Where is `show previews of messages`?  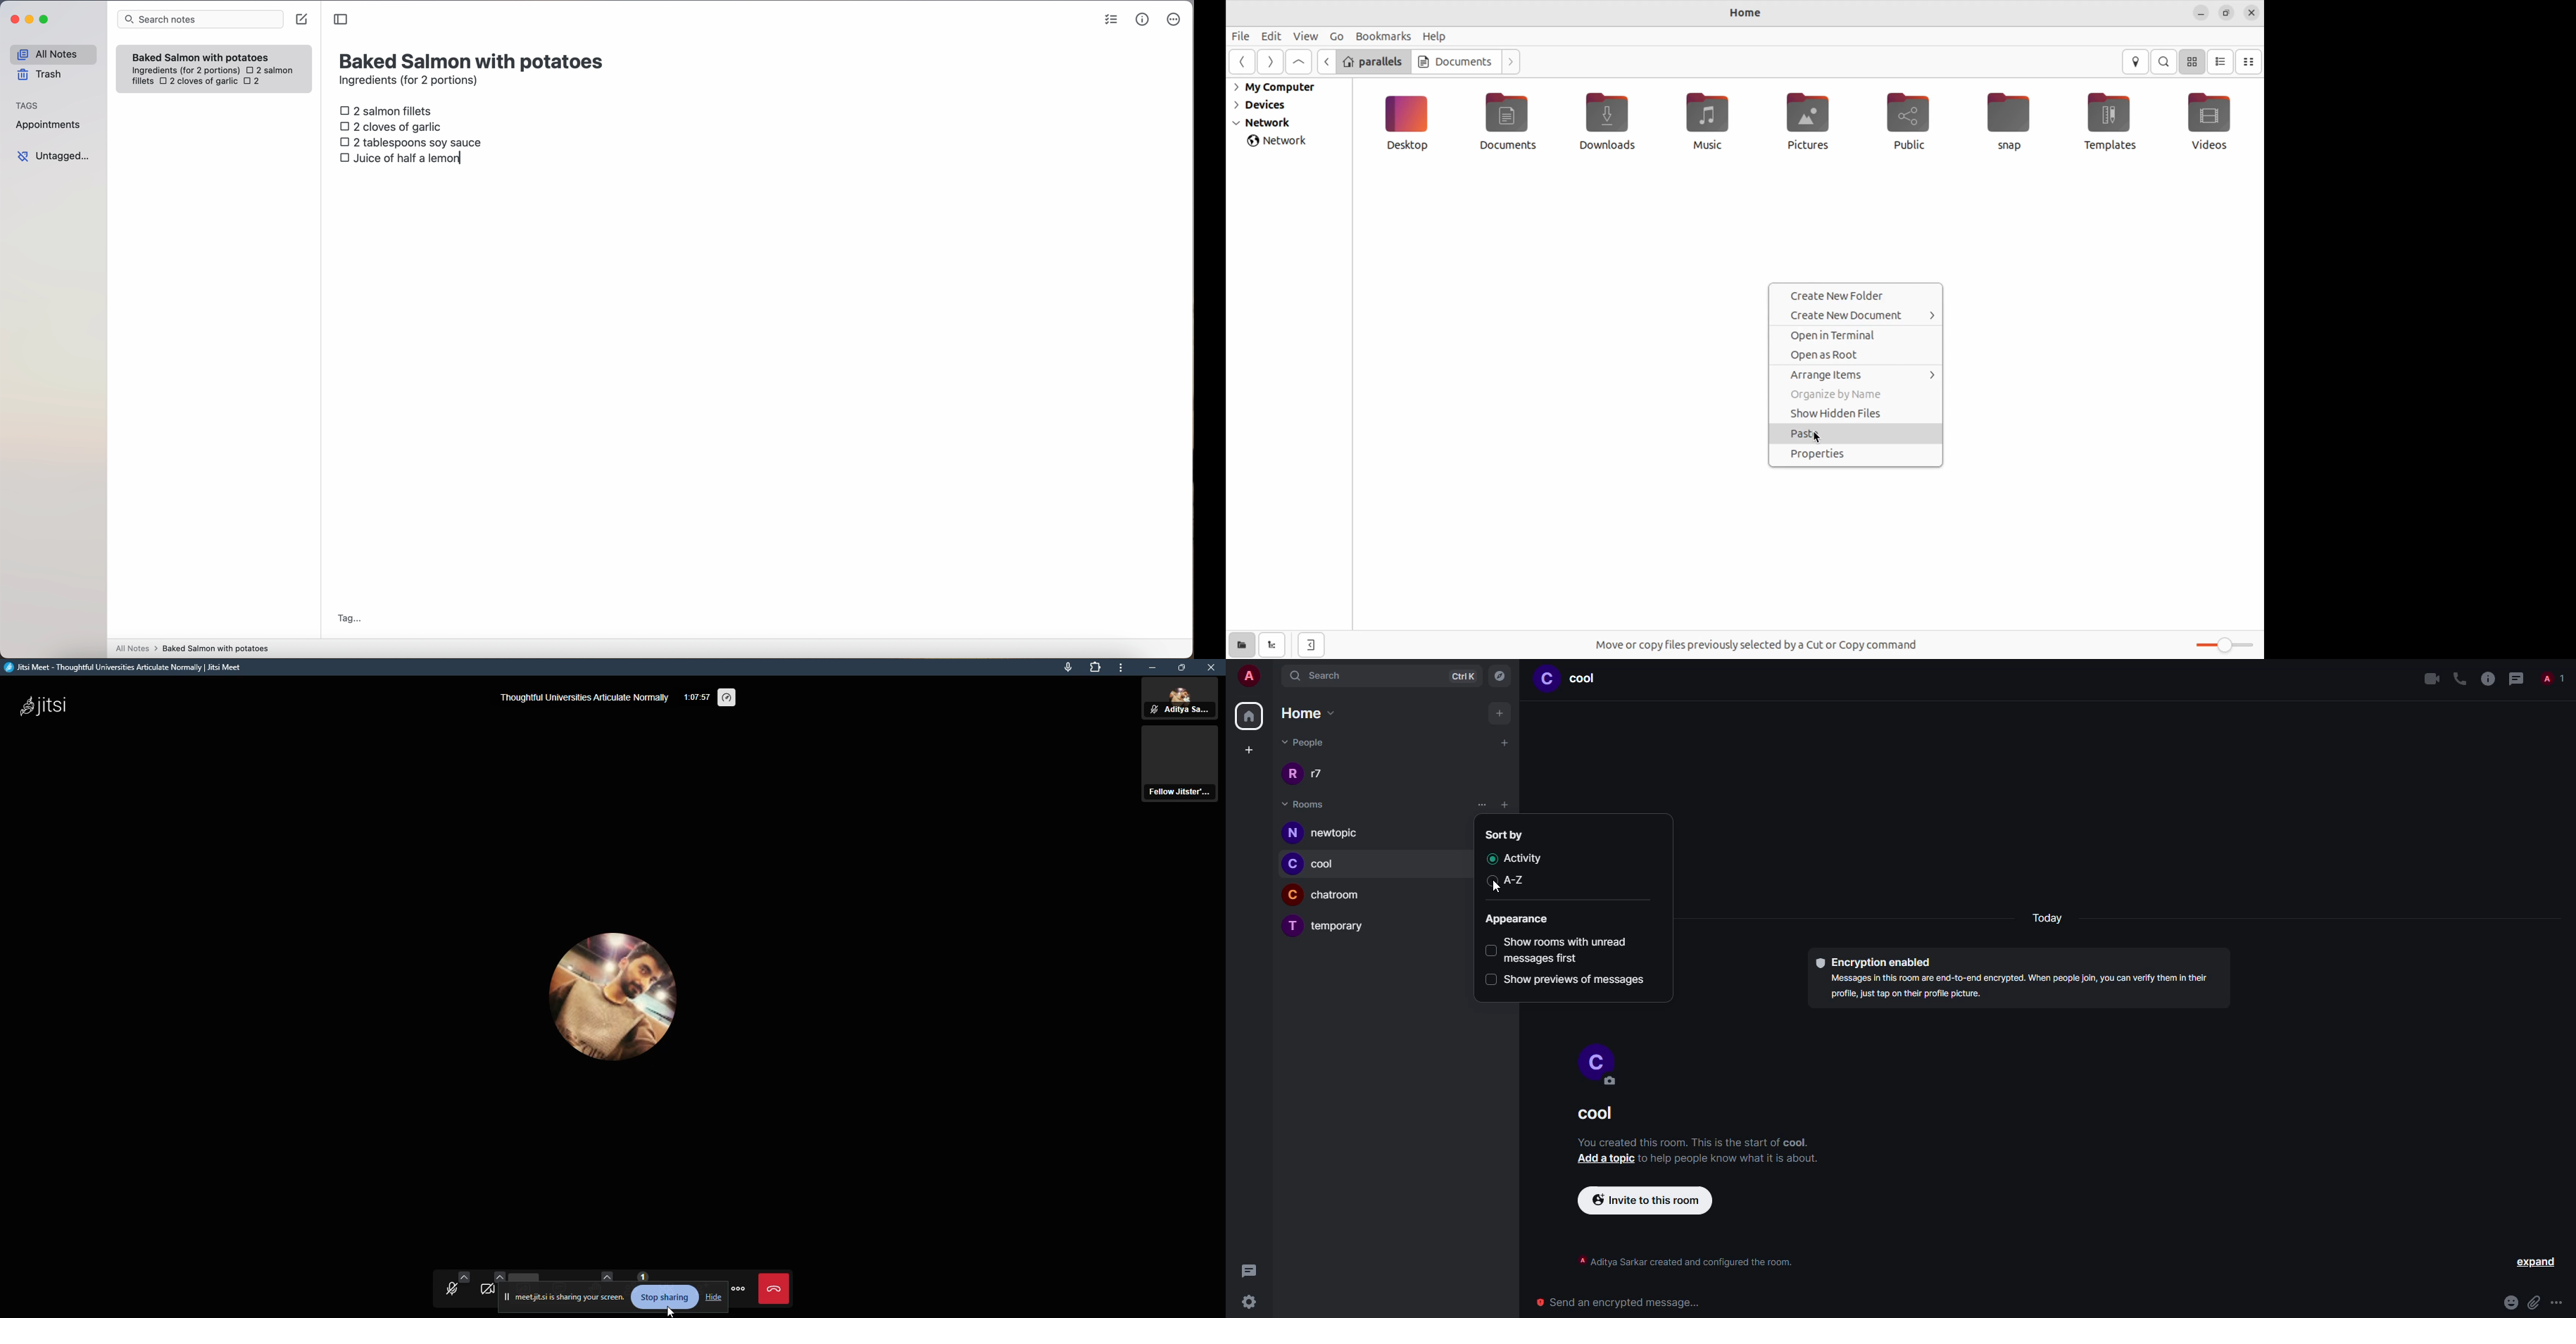
show previews of messages is located at coordinates (1574, 979).